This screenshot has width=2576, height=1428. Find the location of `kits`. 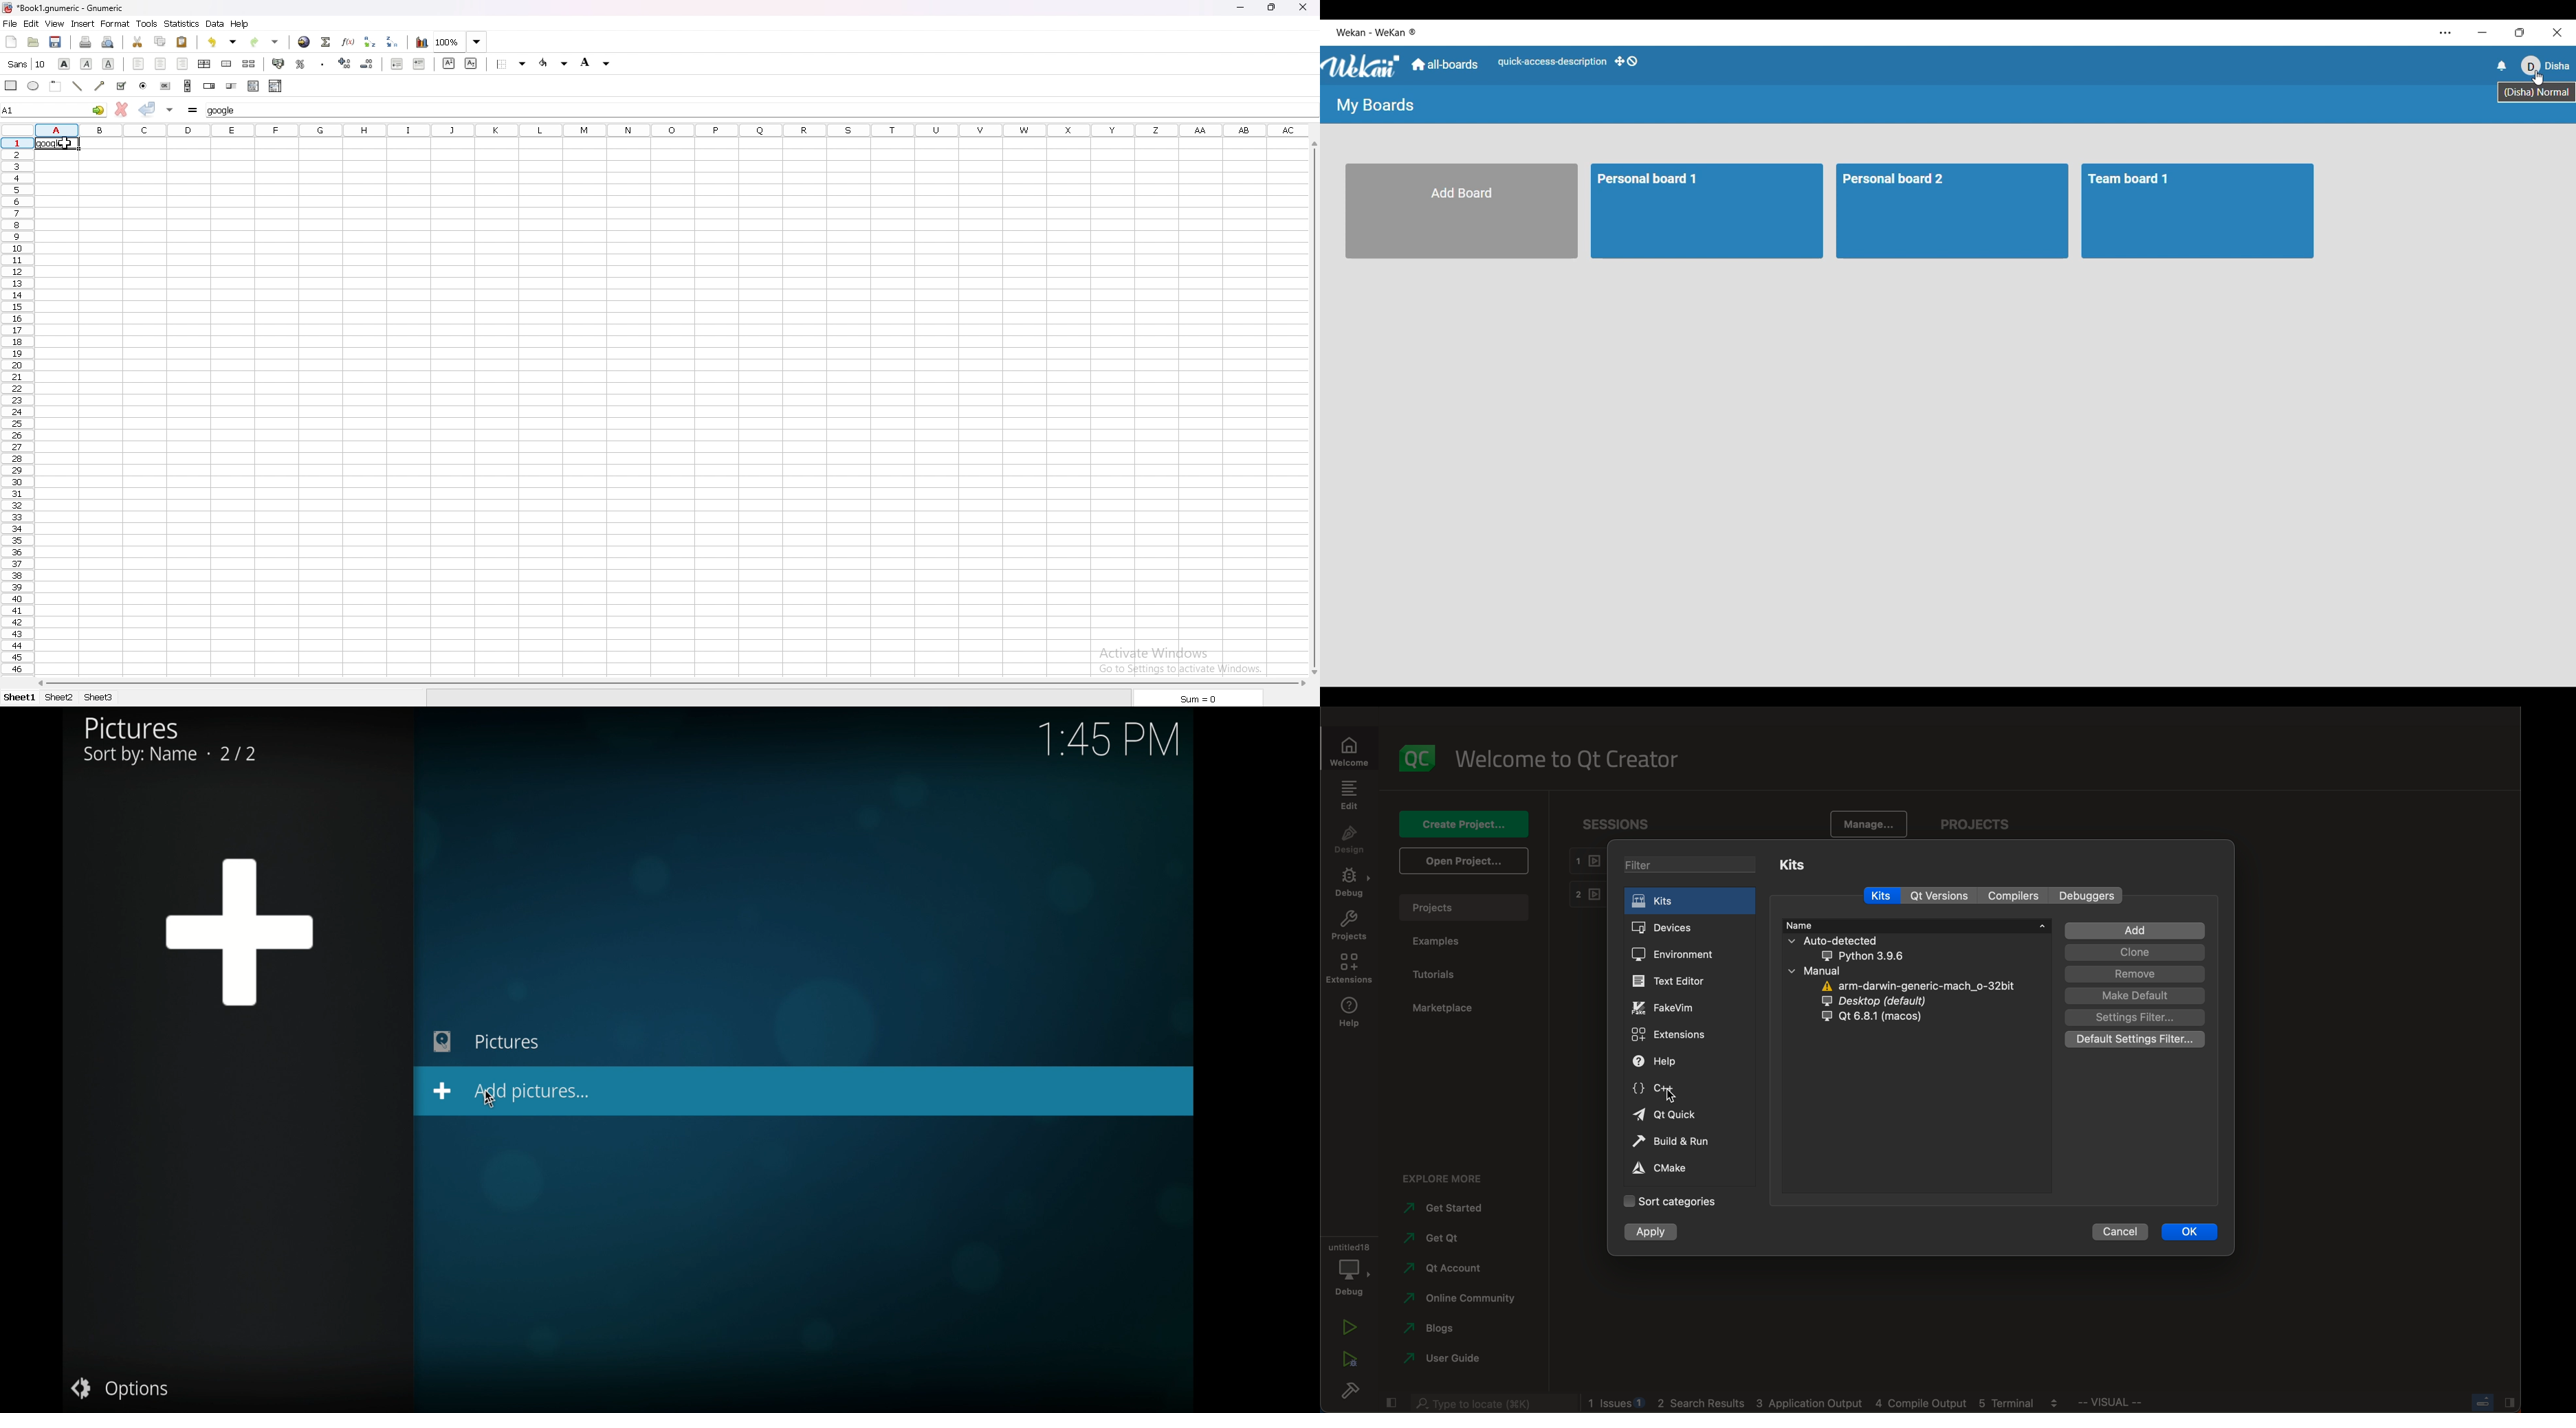

kits is located at coordinates (1688, 900).